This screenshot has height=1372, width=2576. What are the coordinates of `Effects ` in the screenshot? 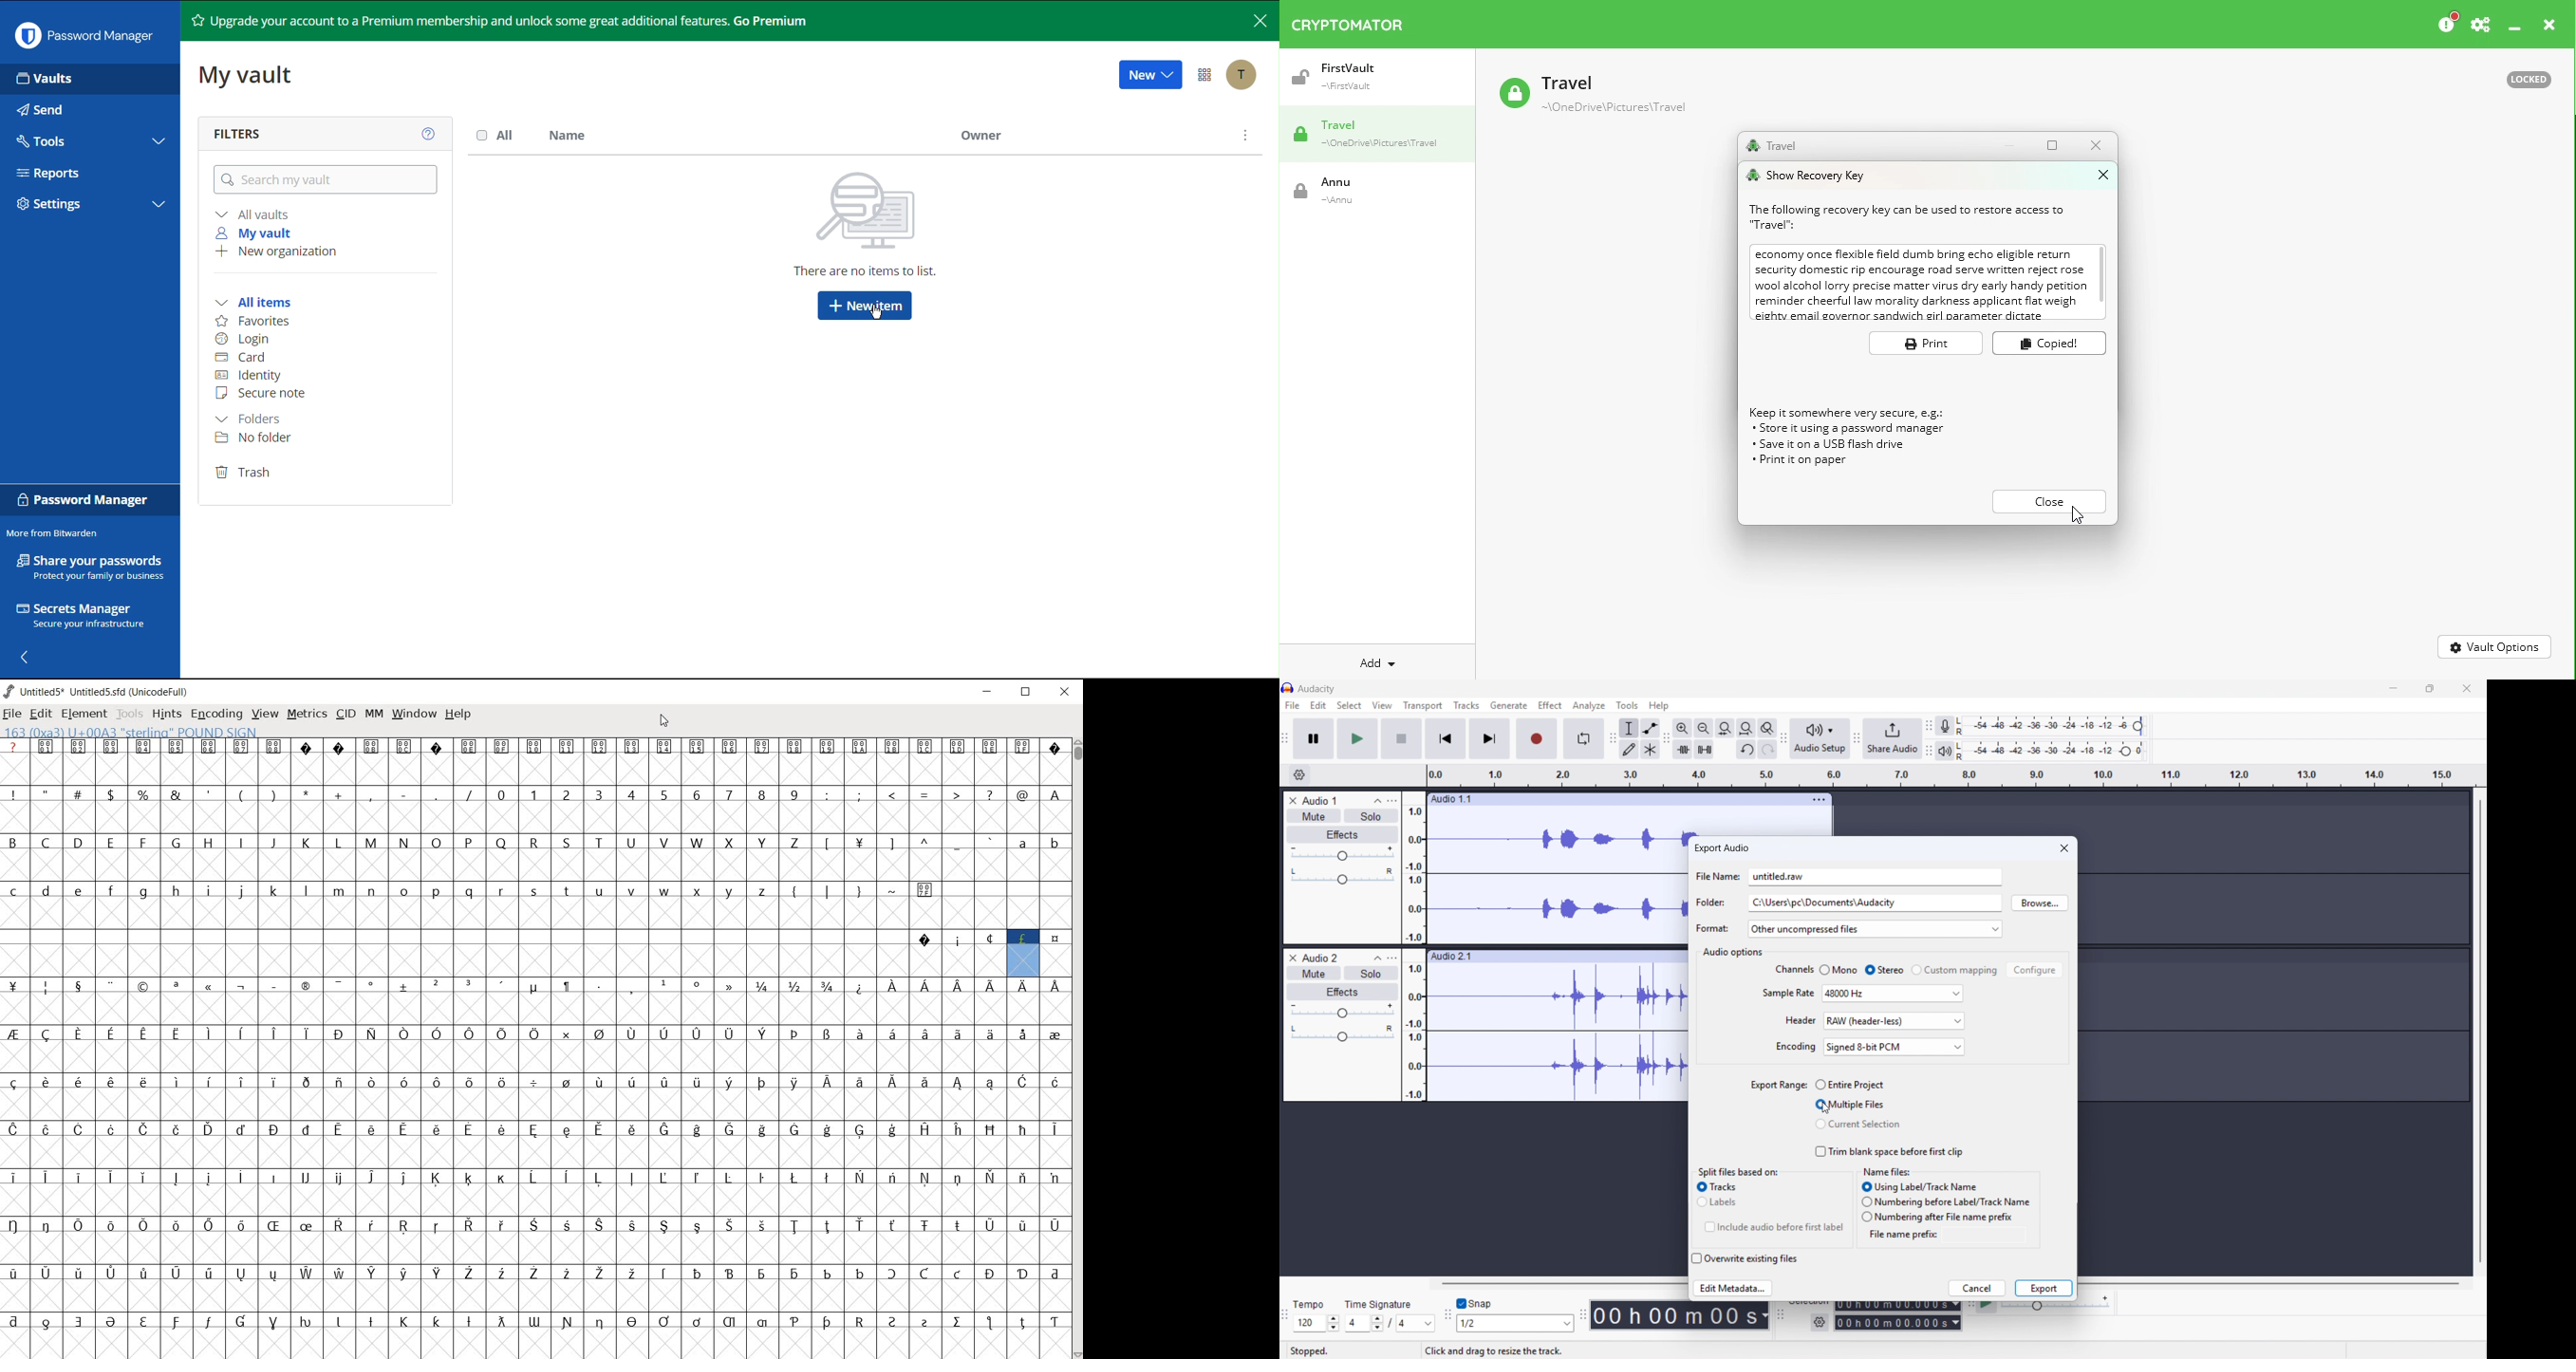 It's located at (1342, 992).